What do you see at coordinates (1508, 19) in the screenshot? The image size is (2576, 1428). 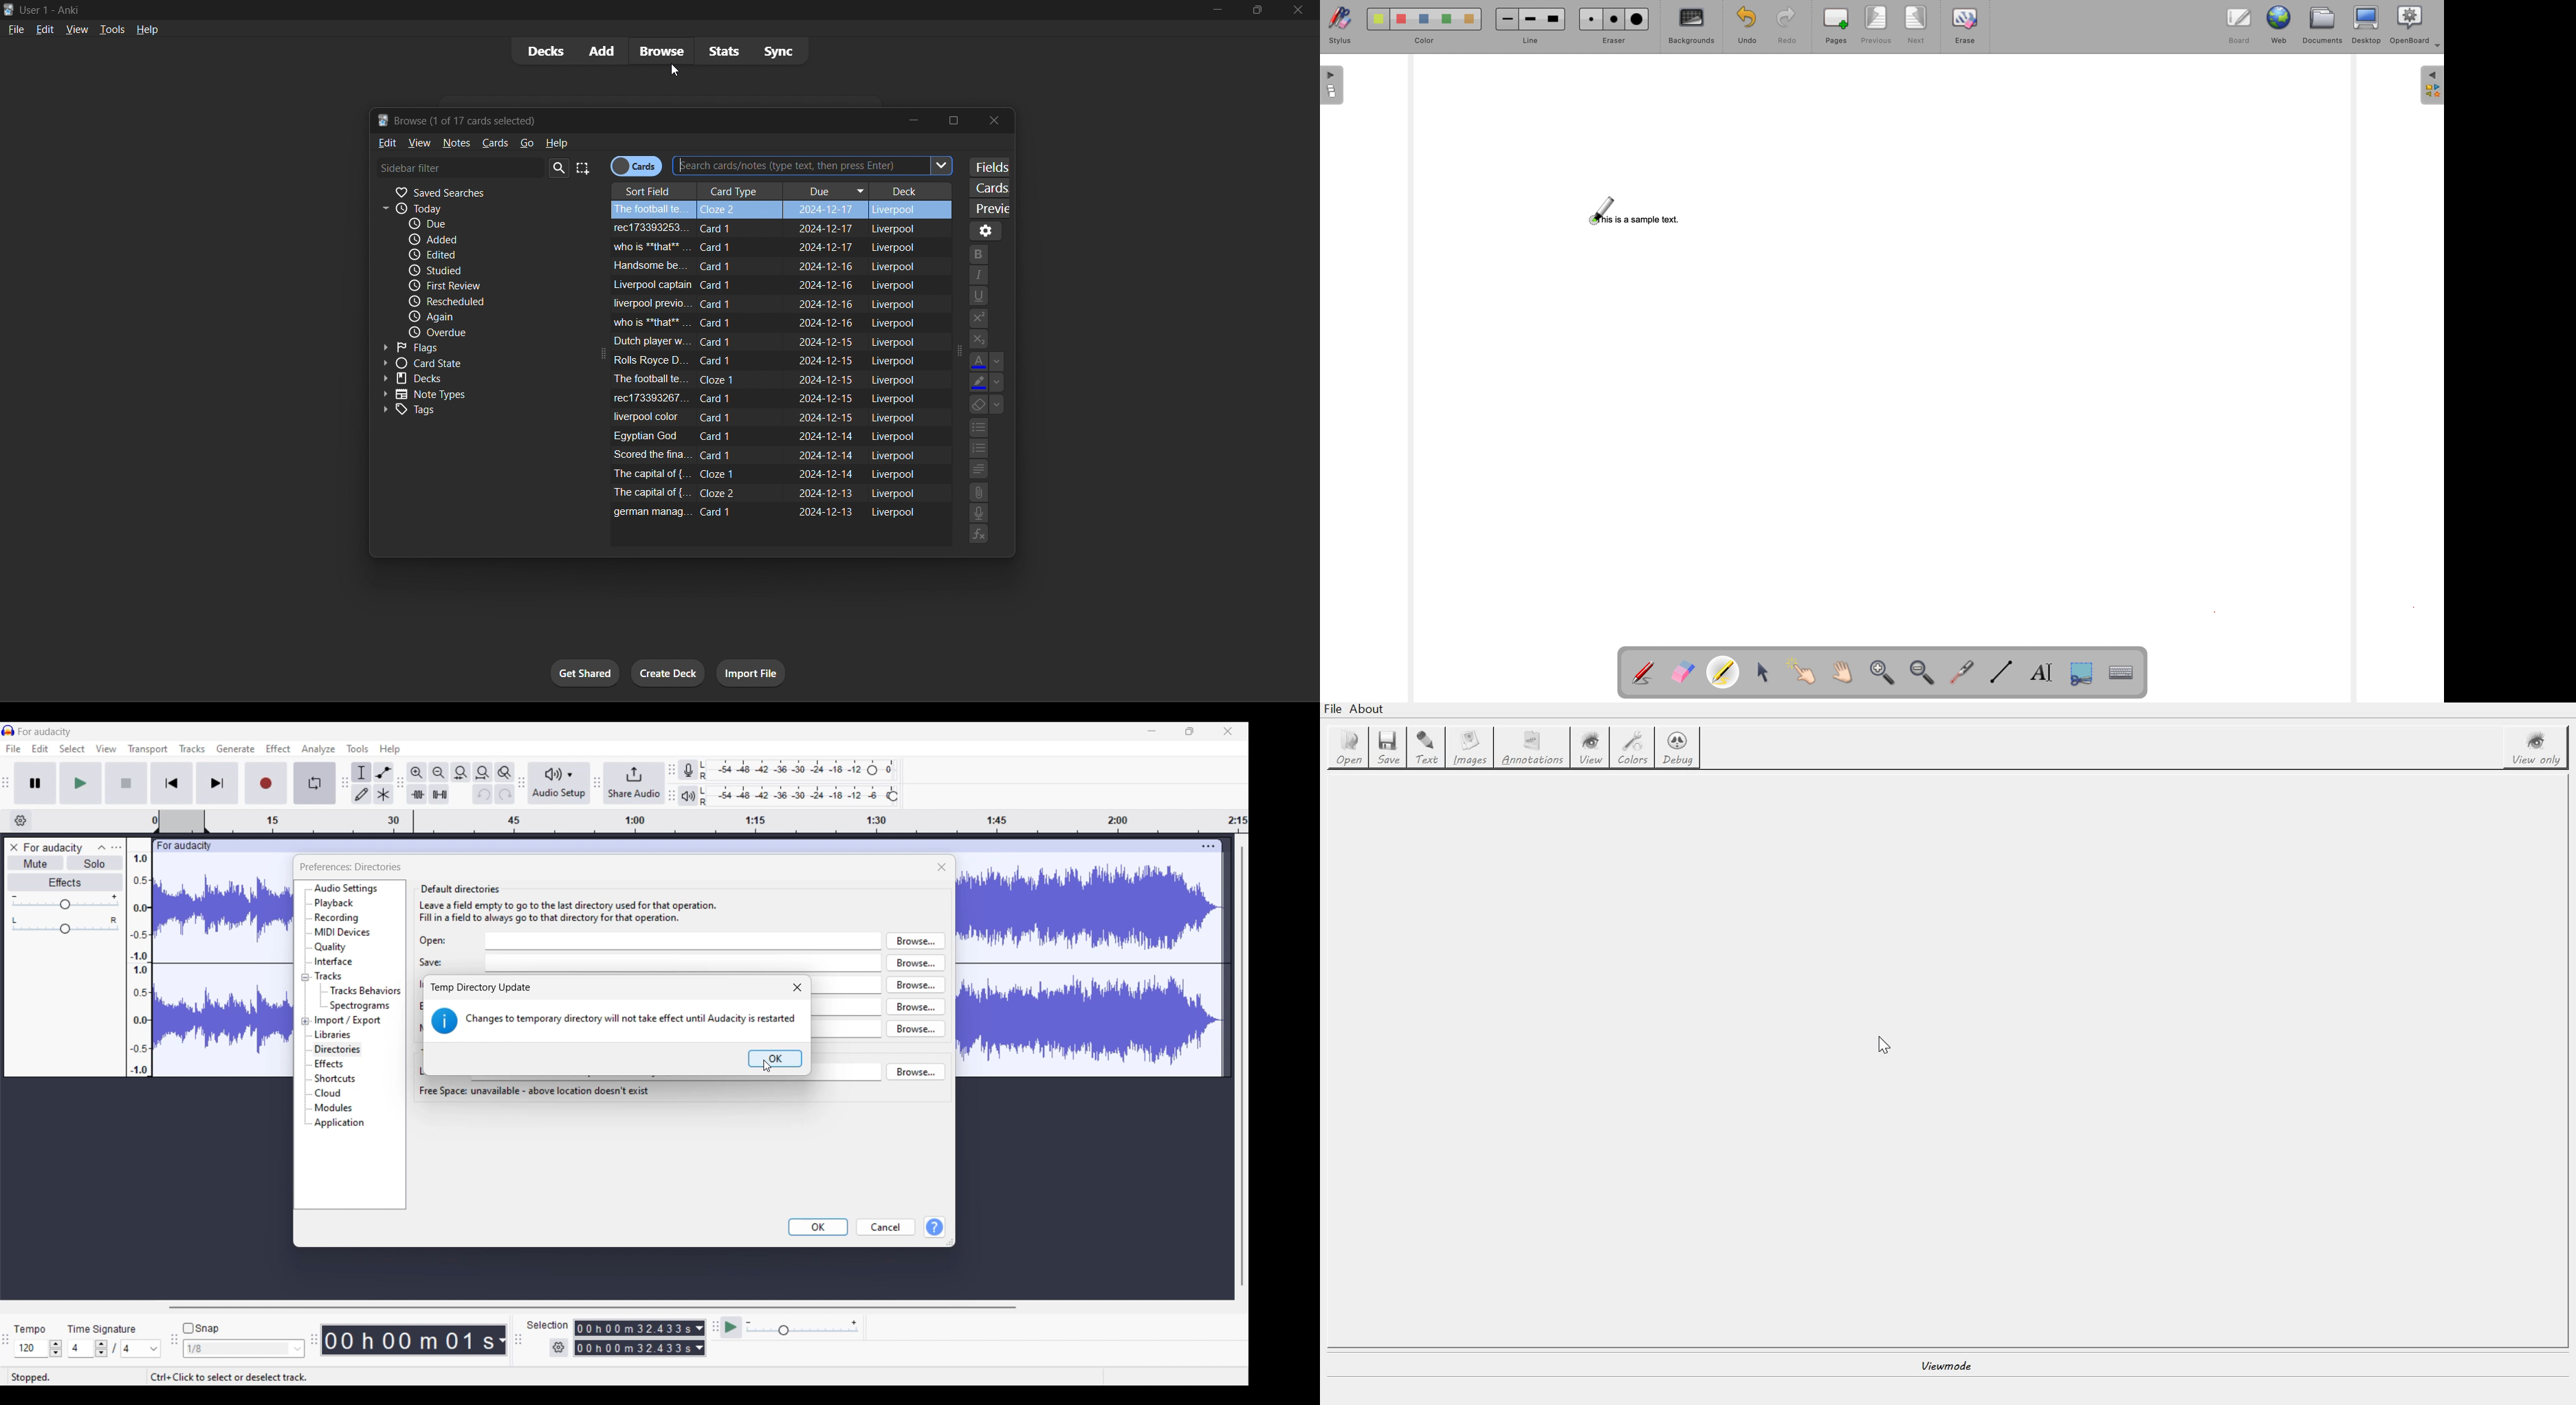 I see `Small line` at bounding box center [1508, 19].